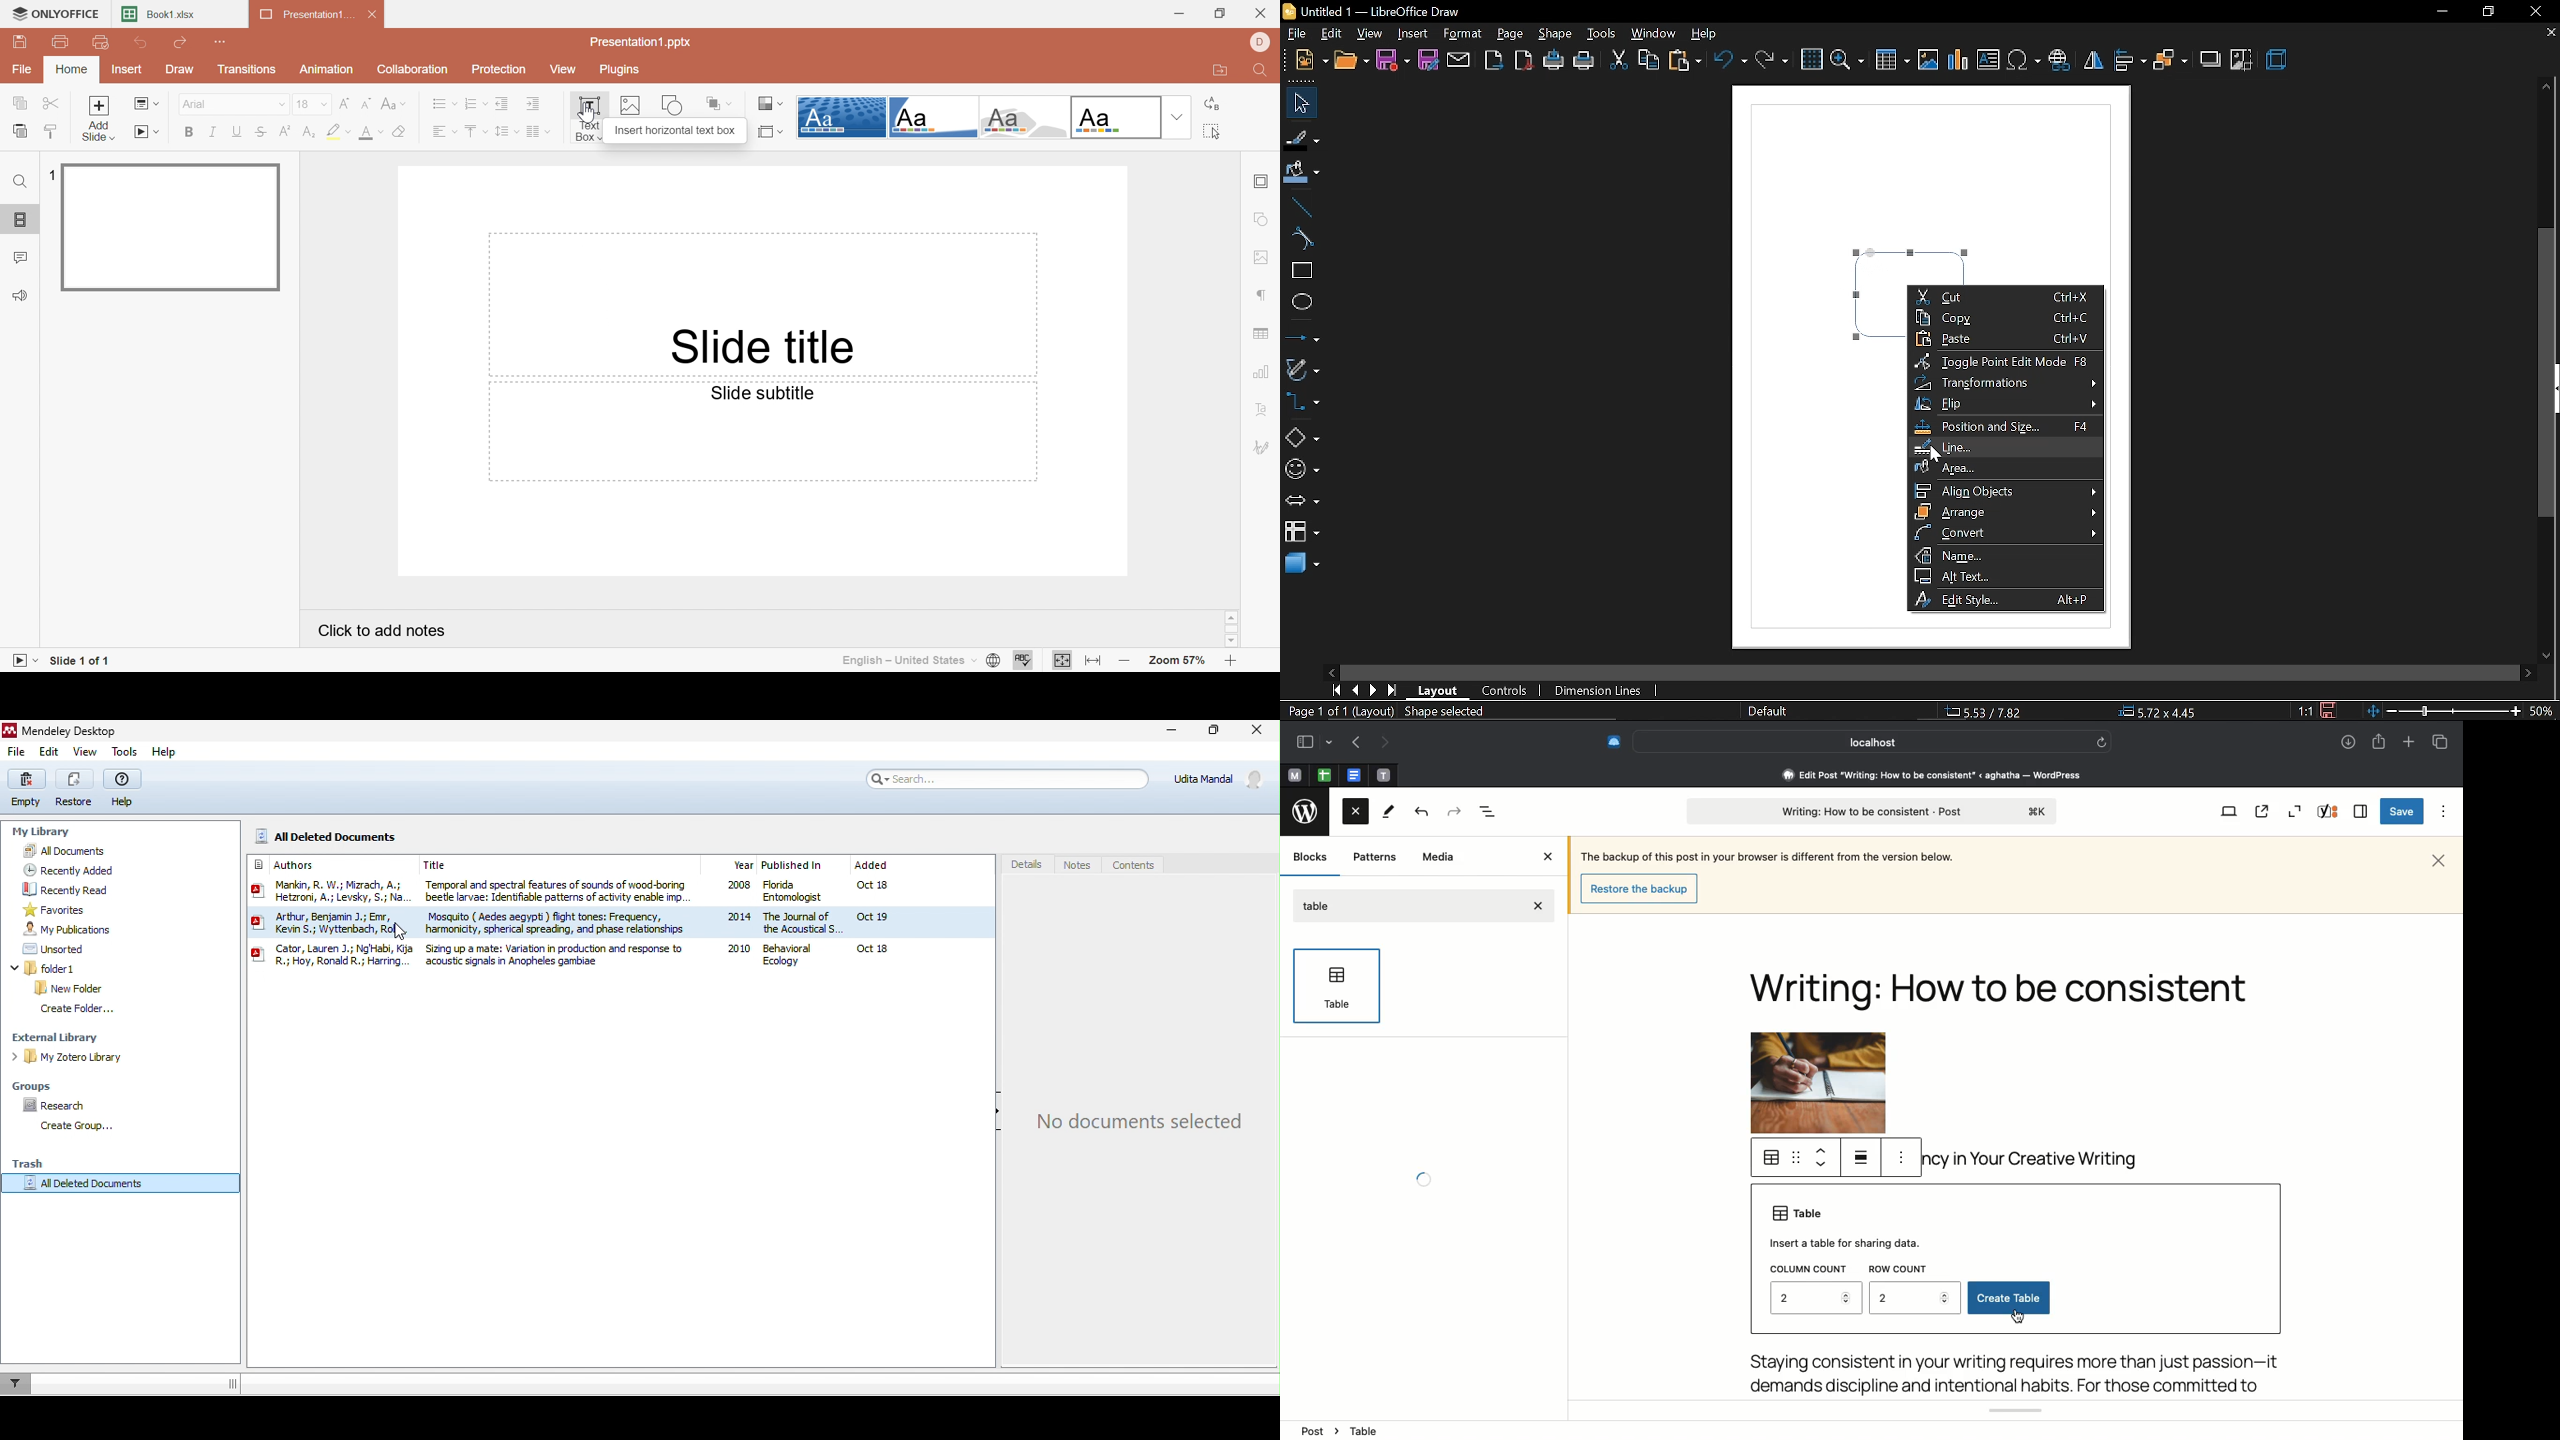  Describe the element at coordinates (1264, 295) in the screenshot. I see `Paragraph settings` at that location.